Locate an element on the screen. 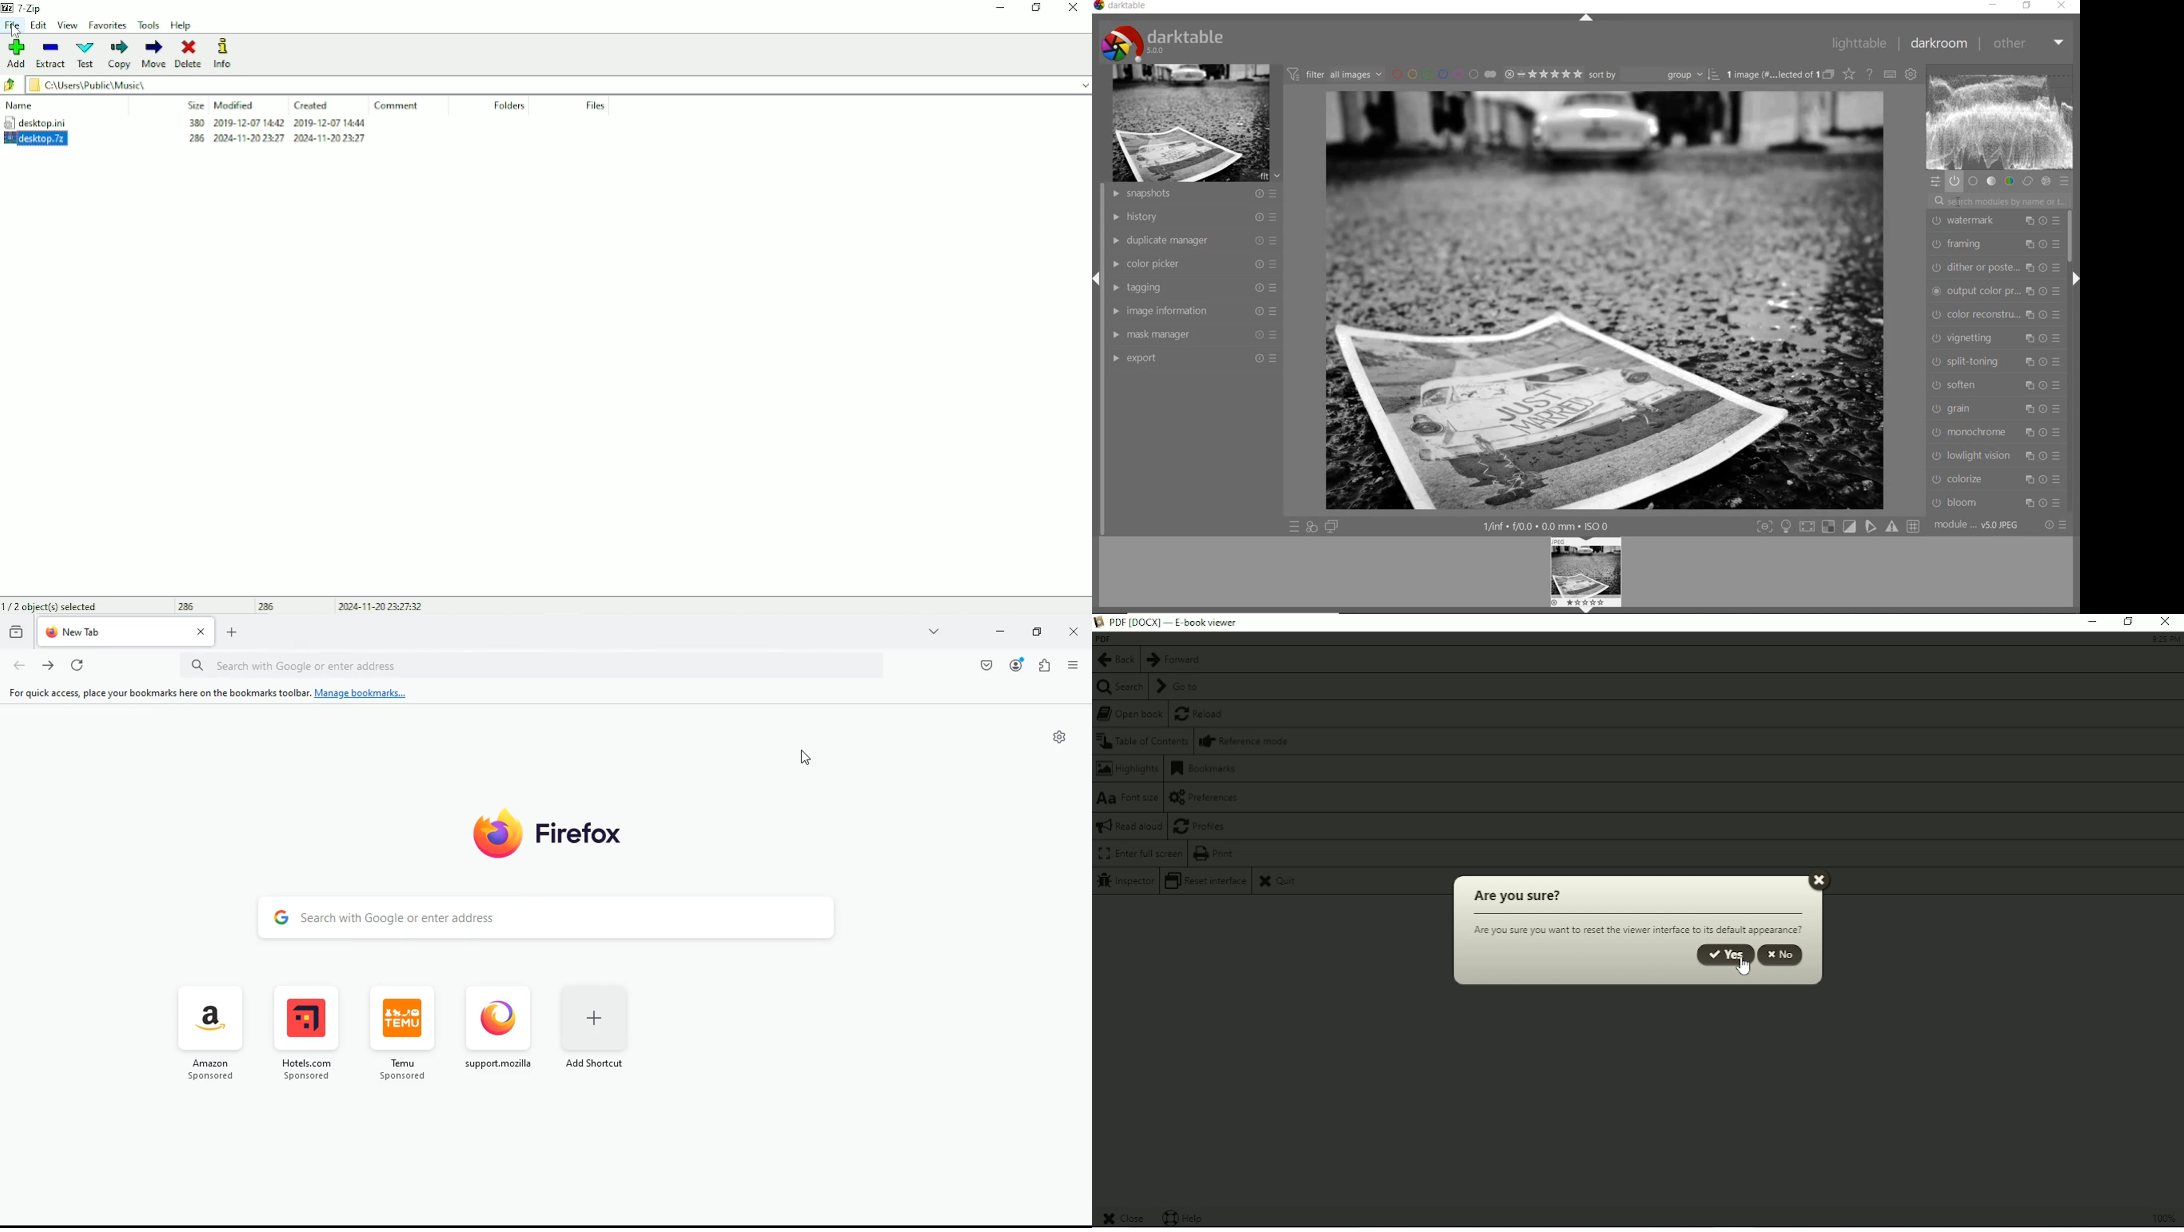 The width and height of the screenshot is (2184, 1232). correct is located at coordinates (2028, 181).